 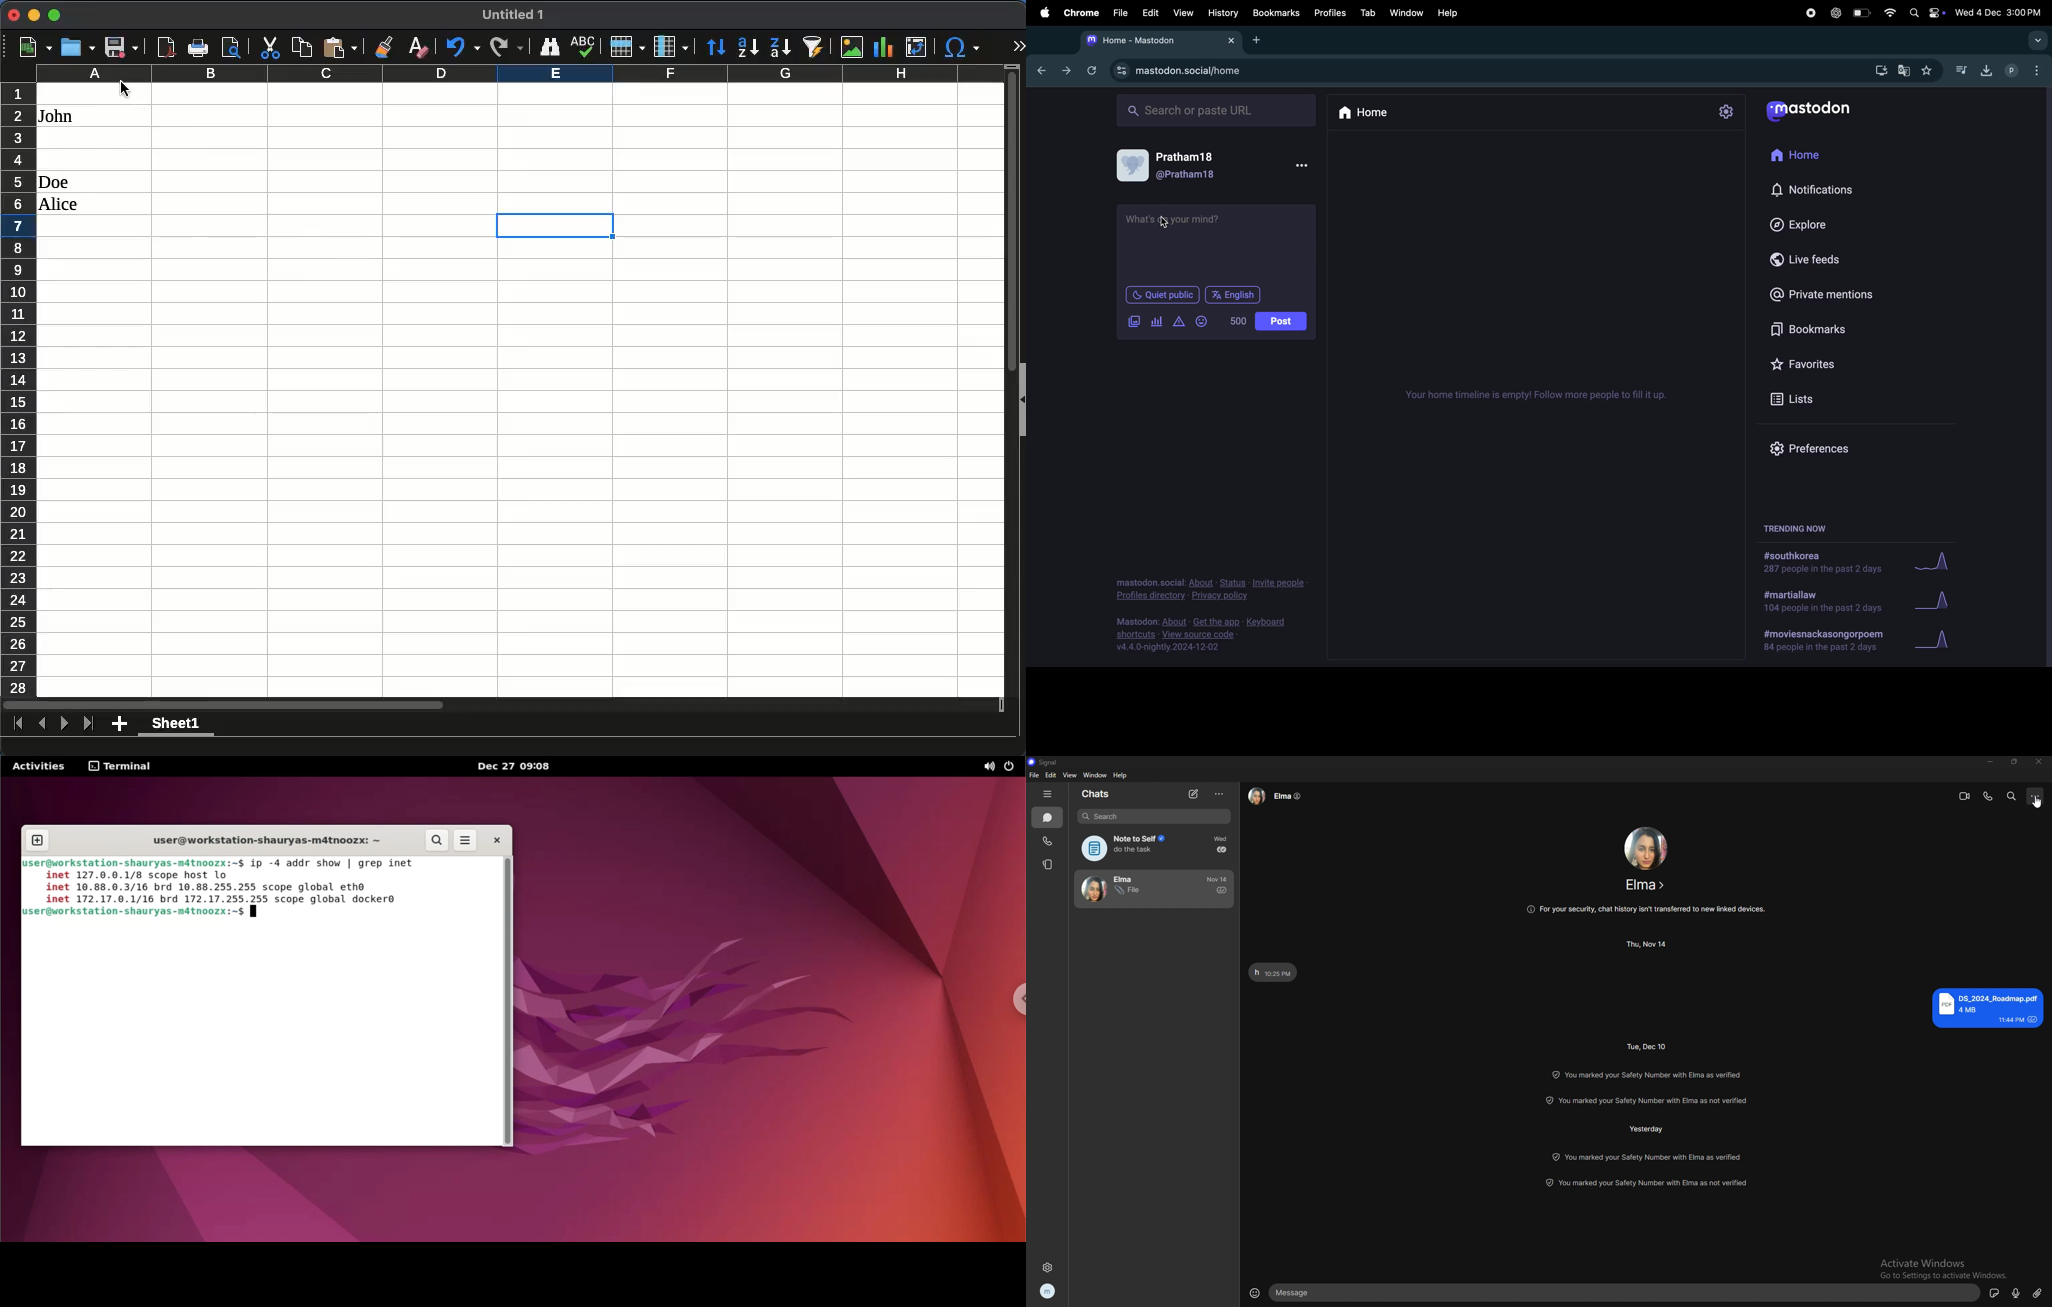 What do you see at coordinates (1273, 972) in the screenshot?
I see `text` at bounding box center [1273, 972].